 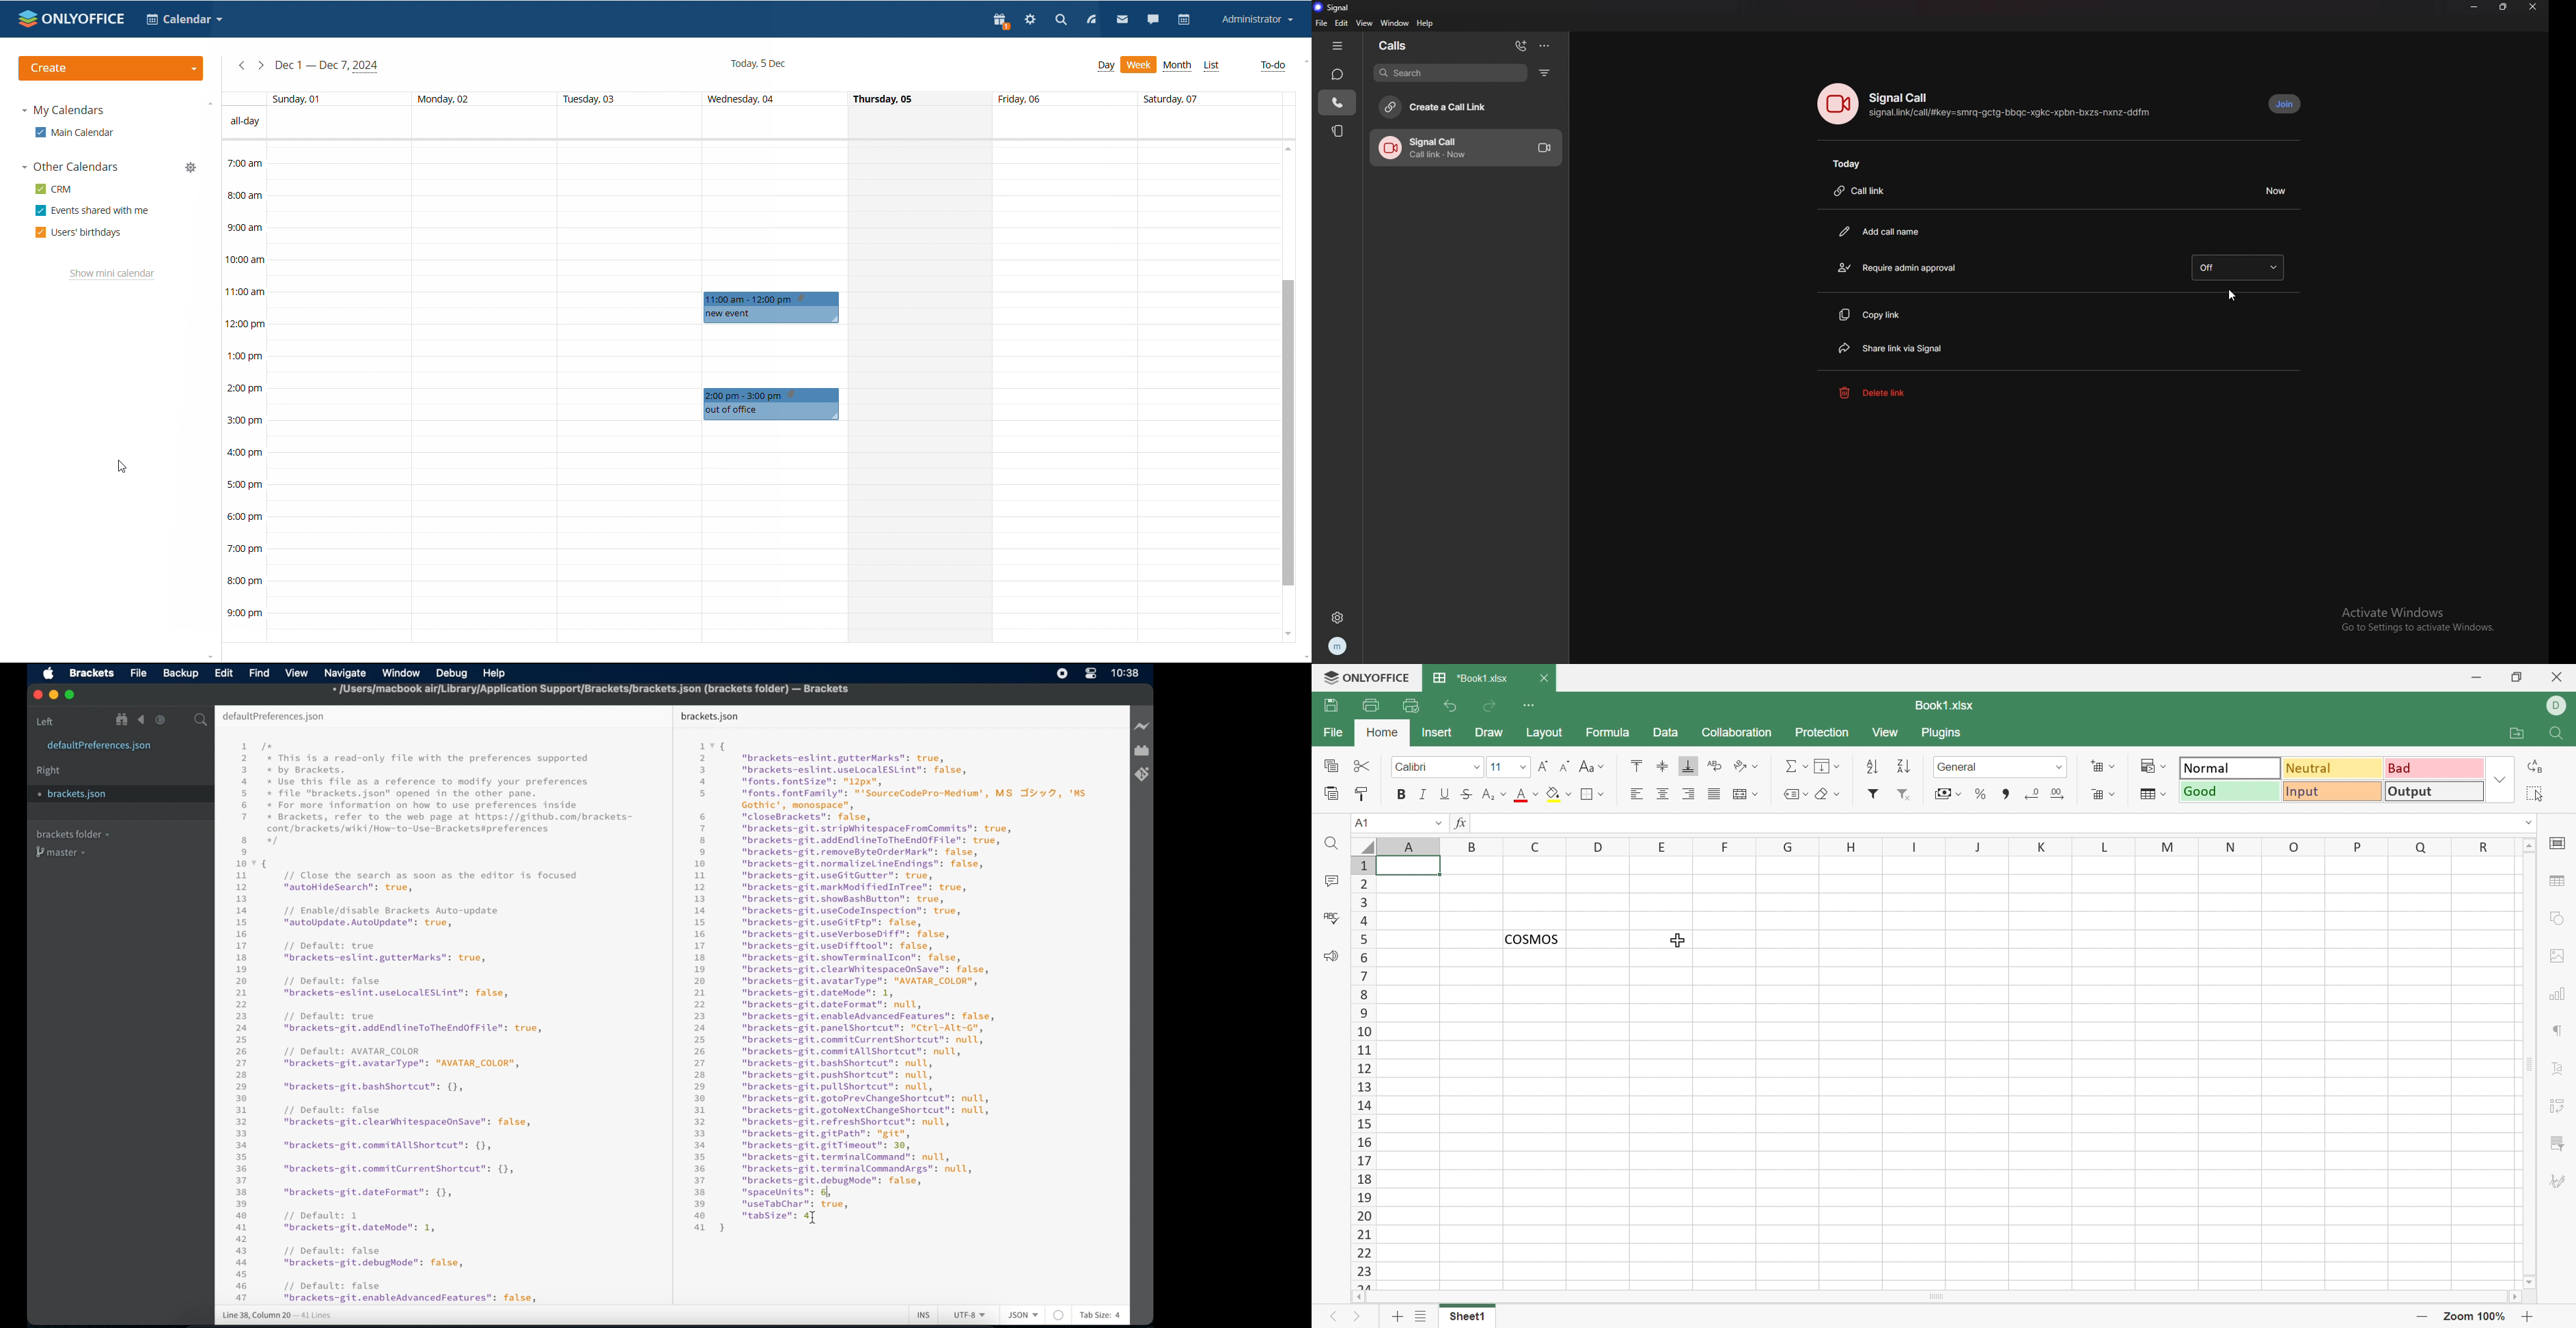 What do you see at coordinates (259, 673) in the screenshot?
I see `find` at bounding box center [259, 673].